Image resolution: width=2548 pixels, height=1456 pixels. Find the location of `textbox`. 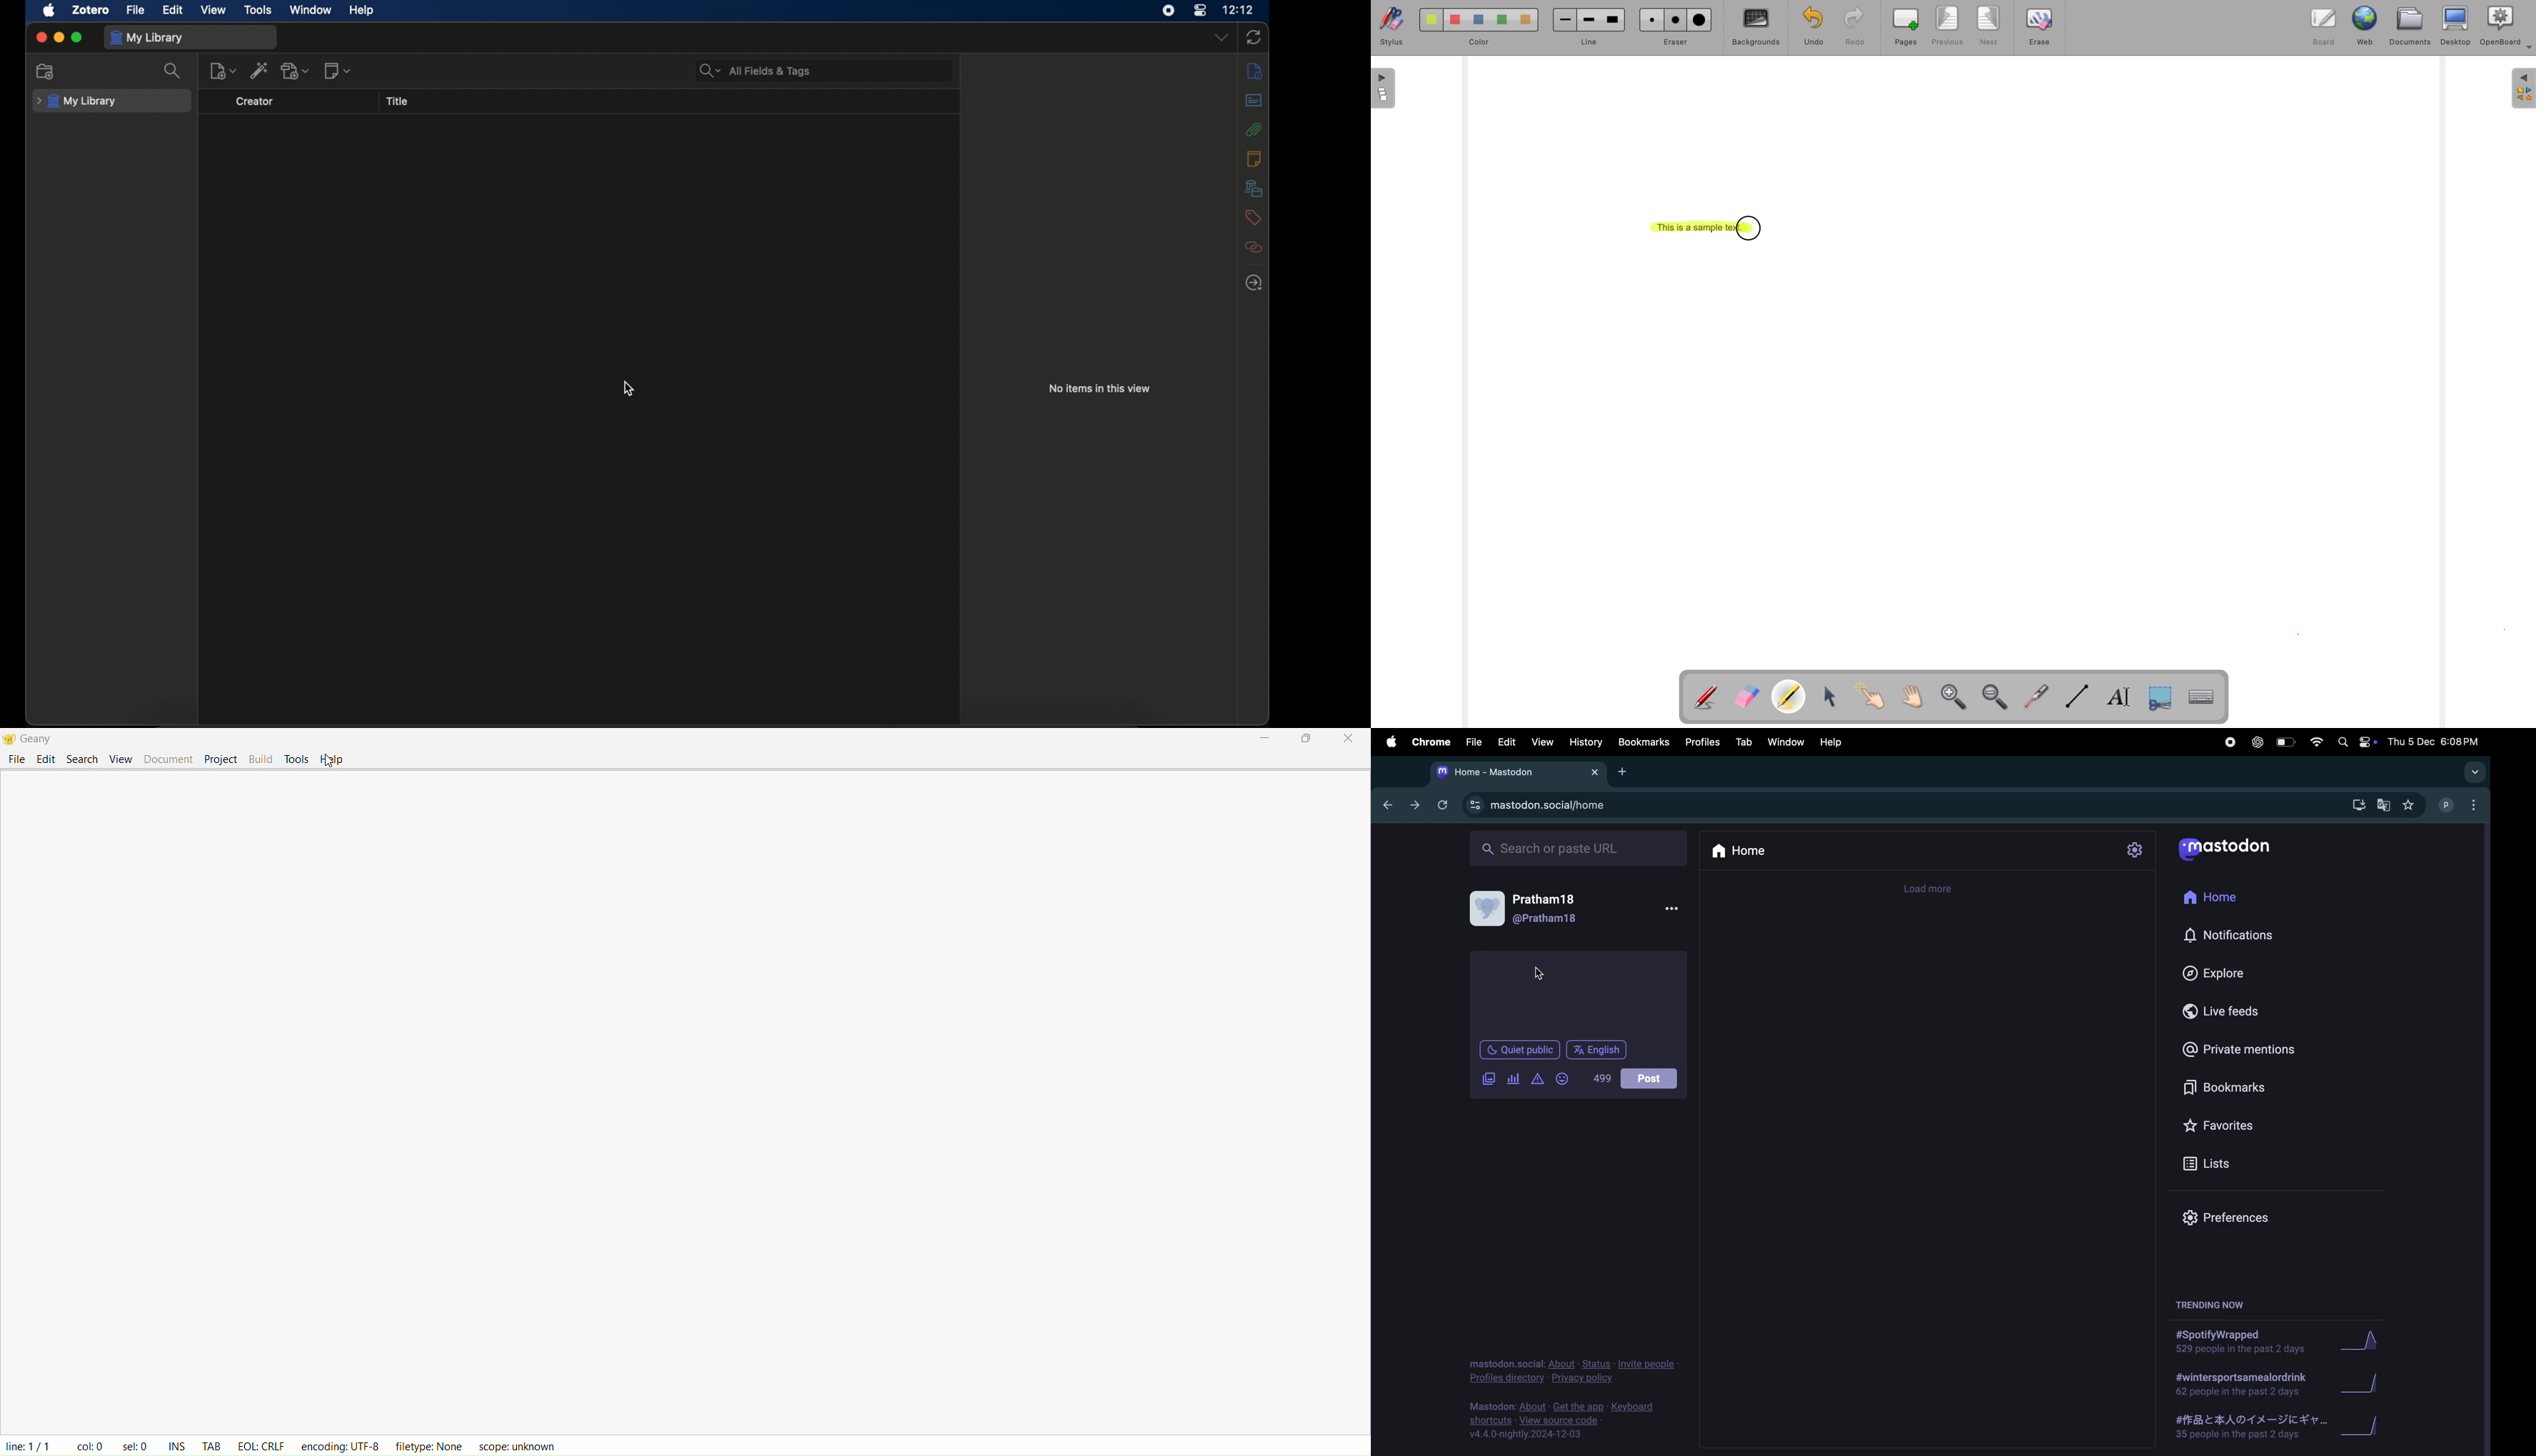

textbox is located at coordinates (1578, 992).